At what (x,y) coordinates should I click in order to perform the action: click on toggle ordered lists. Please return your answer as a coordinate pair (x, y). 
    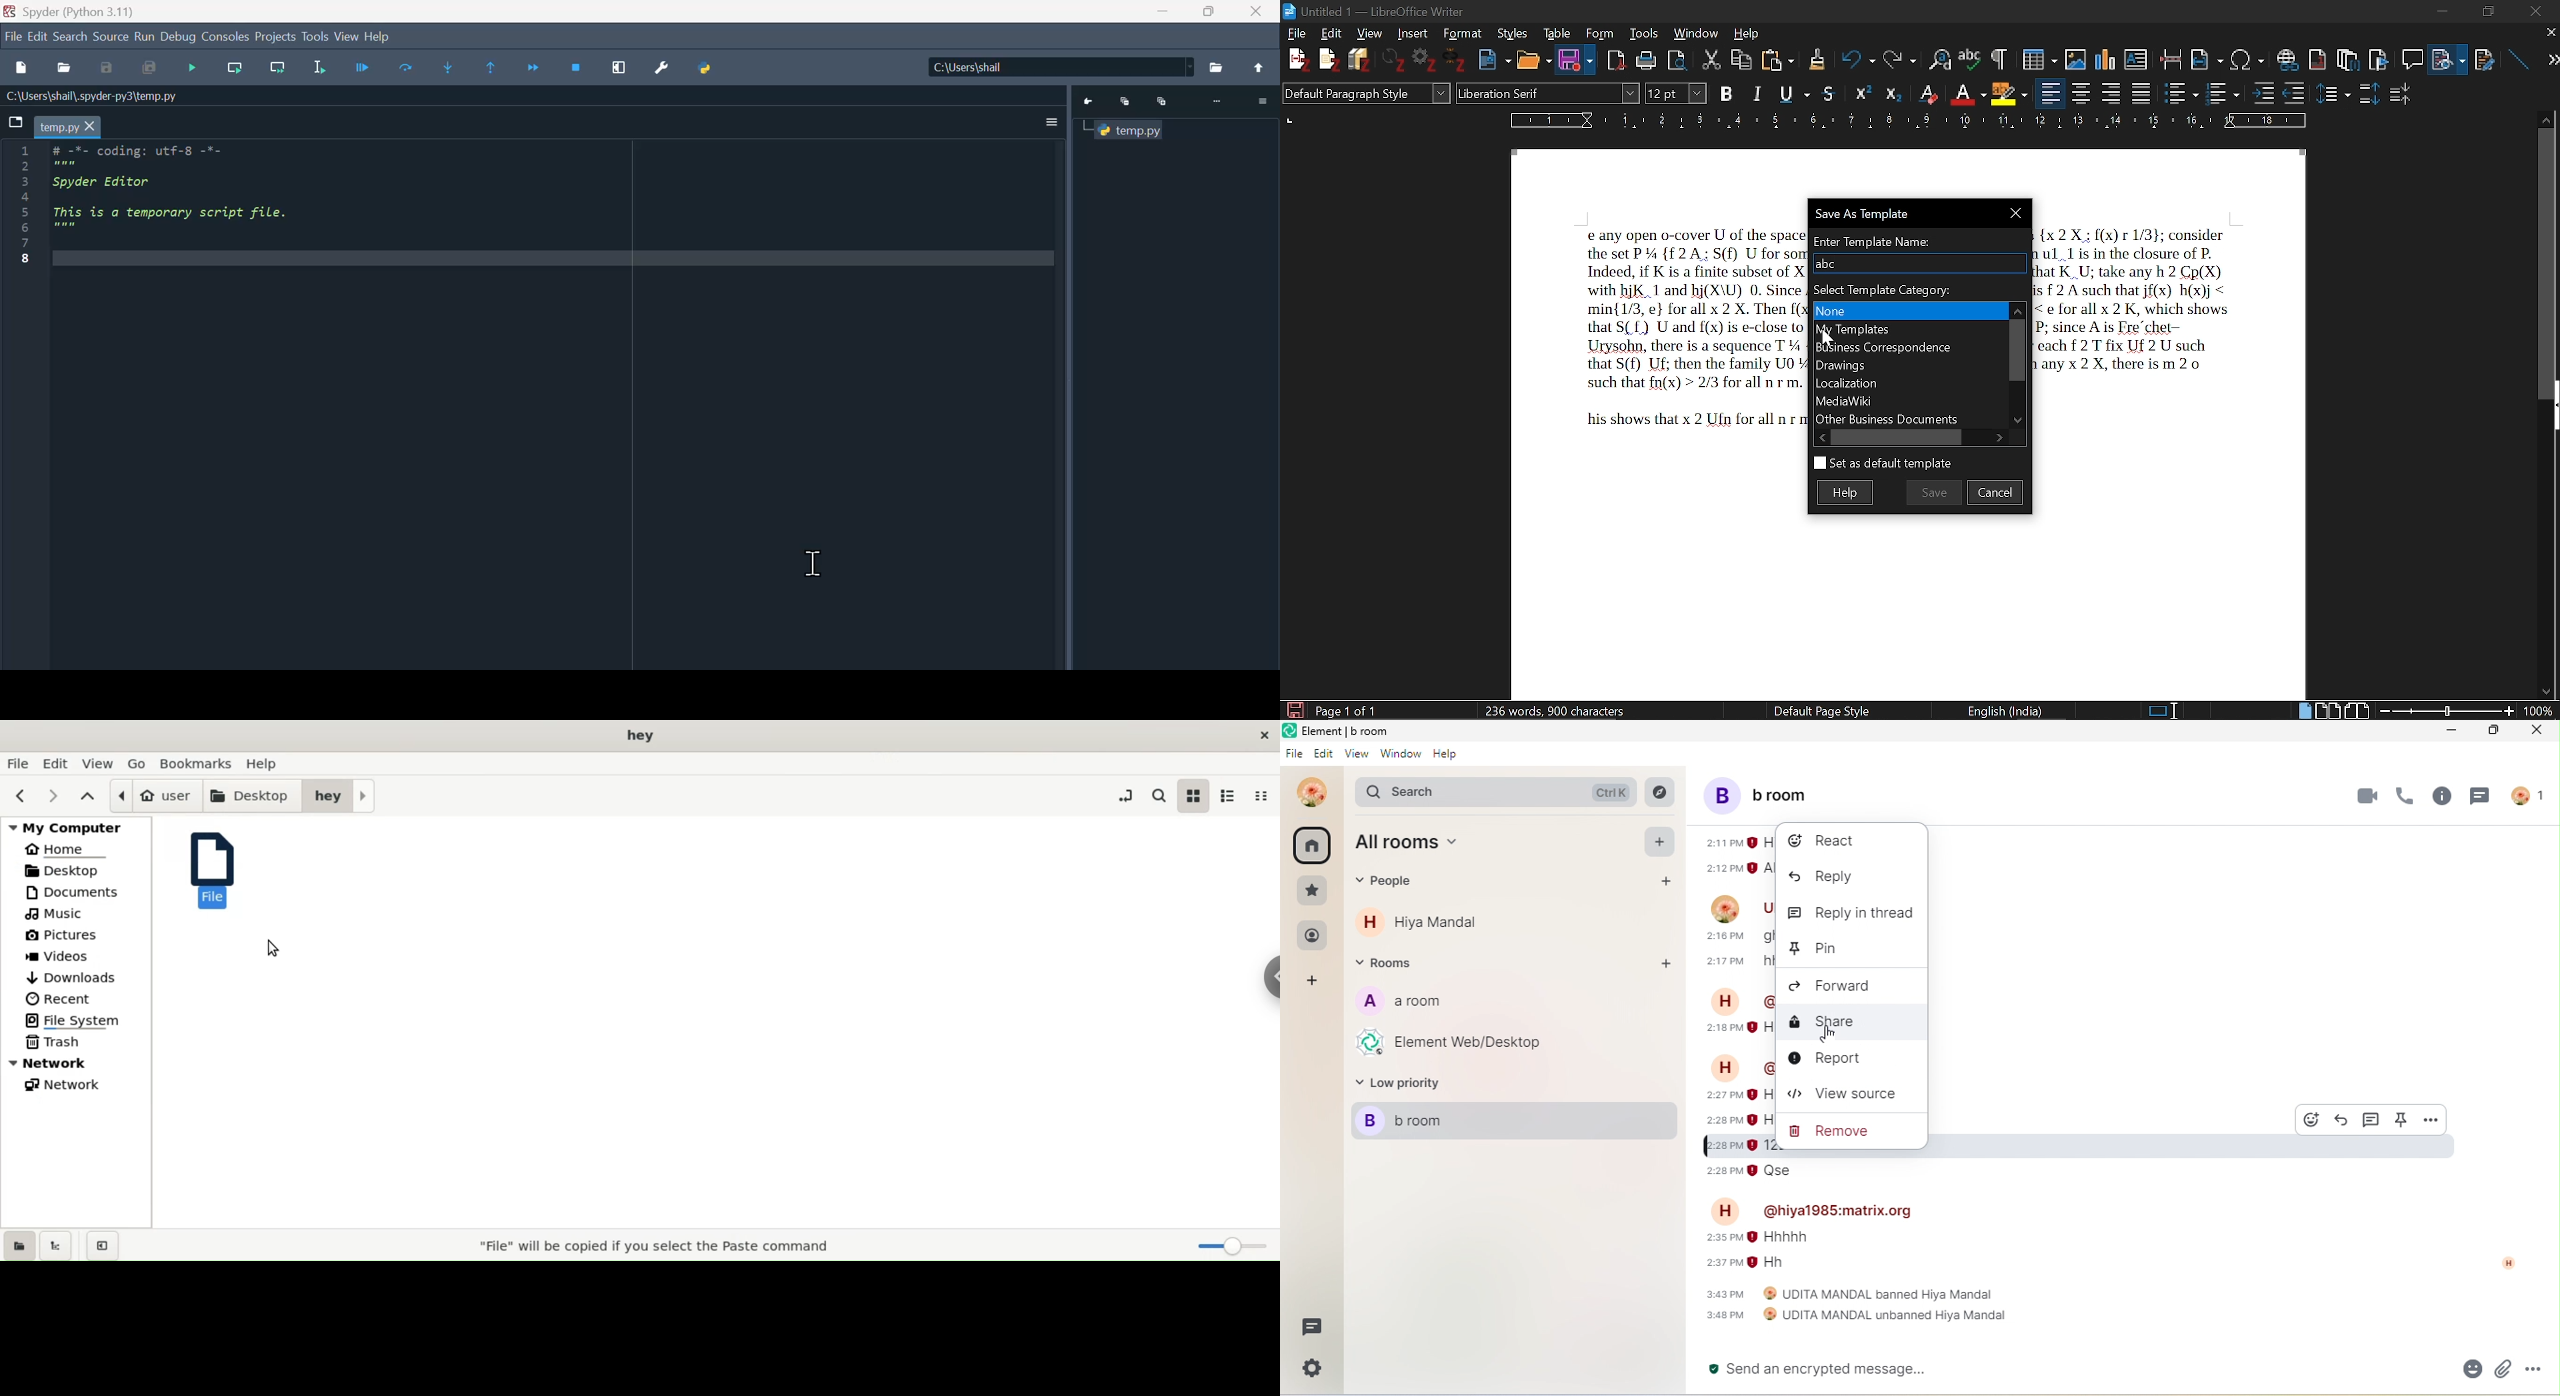
    Looking at the image, I should click on (2224, 92).